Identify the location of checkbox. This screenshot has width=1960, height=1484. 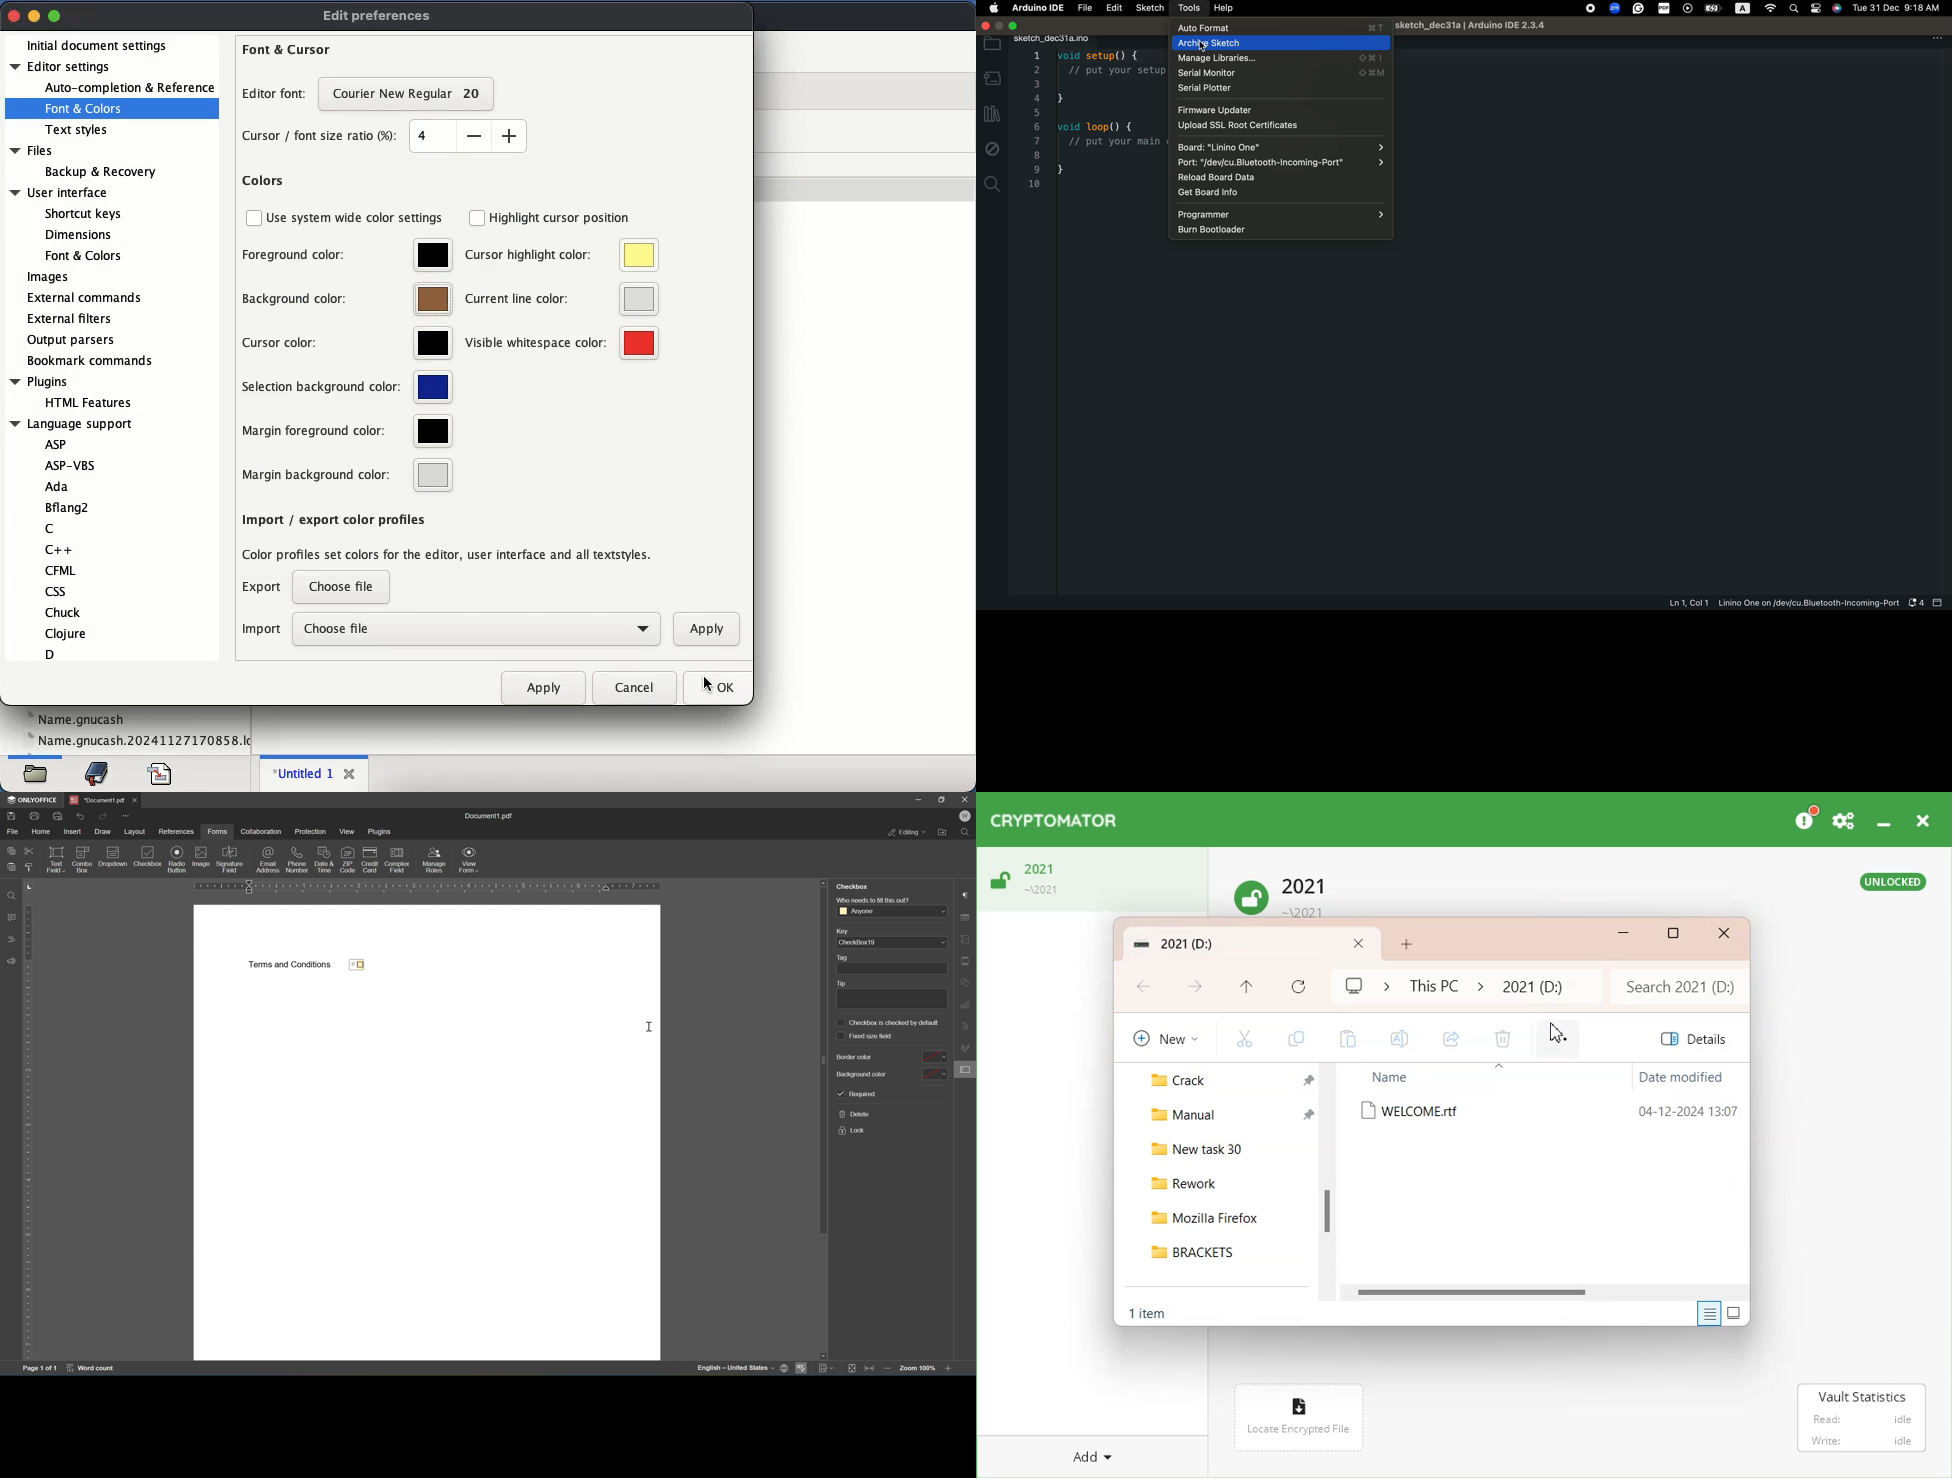
(852, 886).